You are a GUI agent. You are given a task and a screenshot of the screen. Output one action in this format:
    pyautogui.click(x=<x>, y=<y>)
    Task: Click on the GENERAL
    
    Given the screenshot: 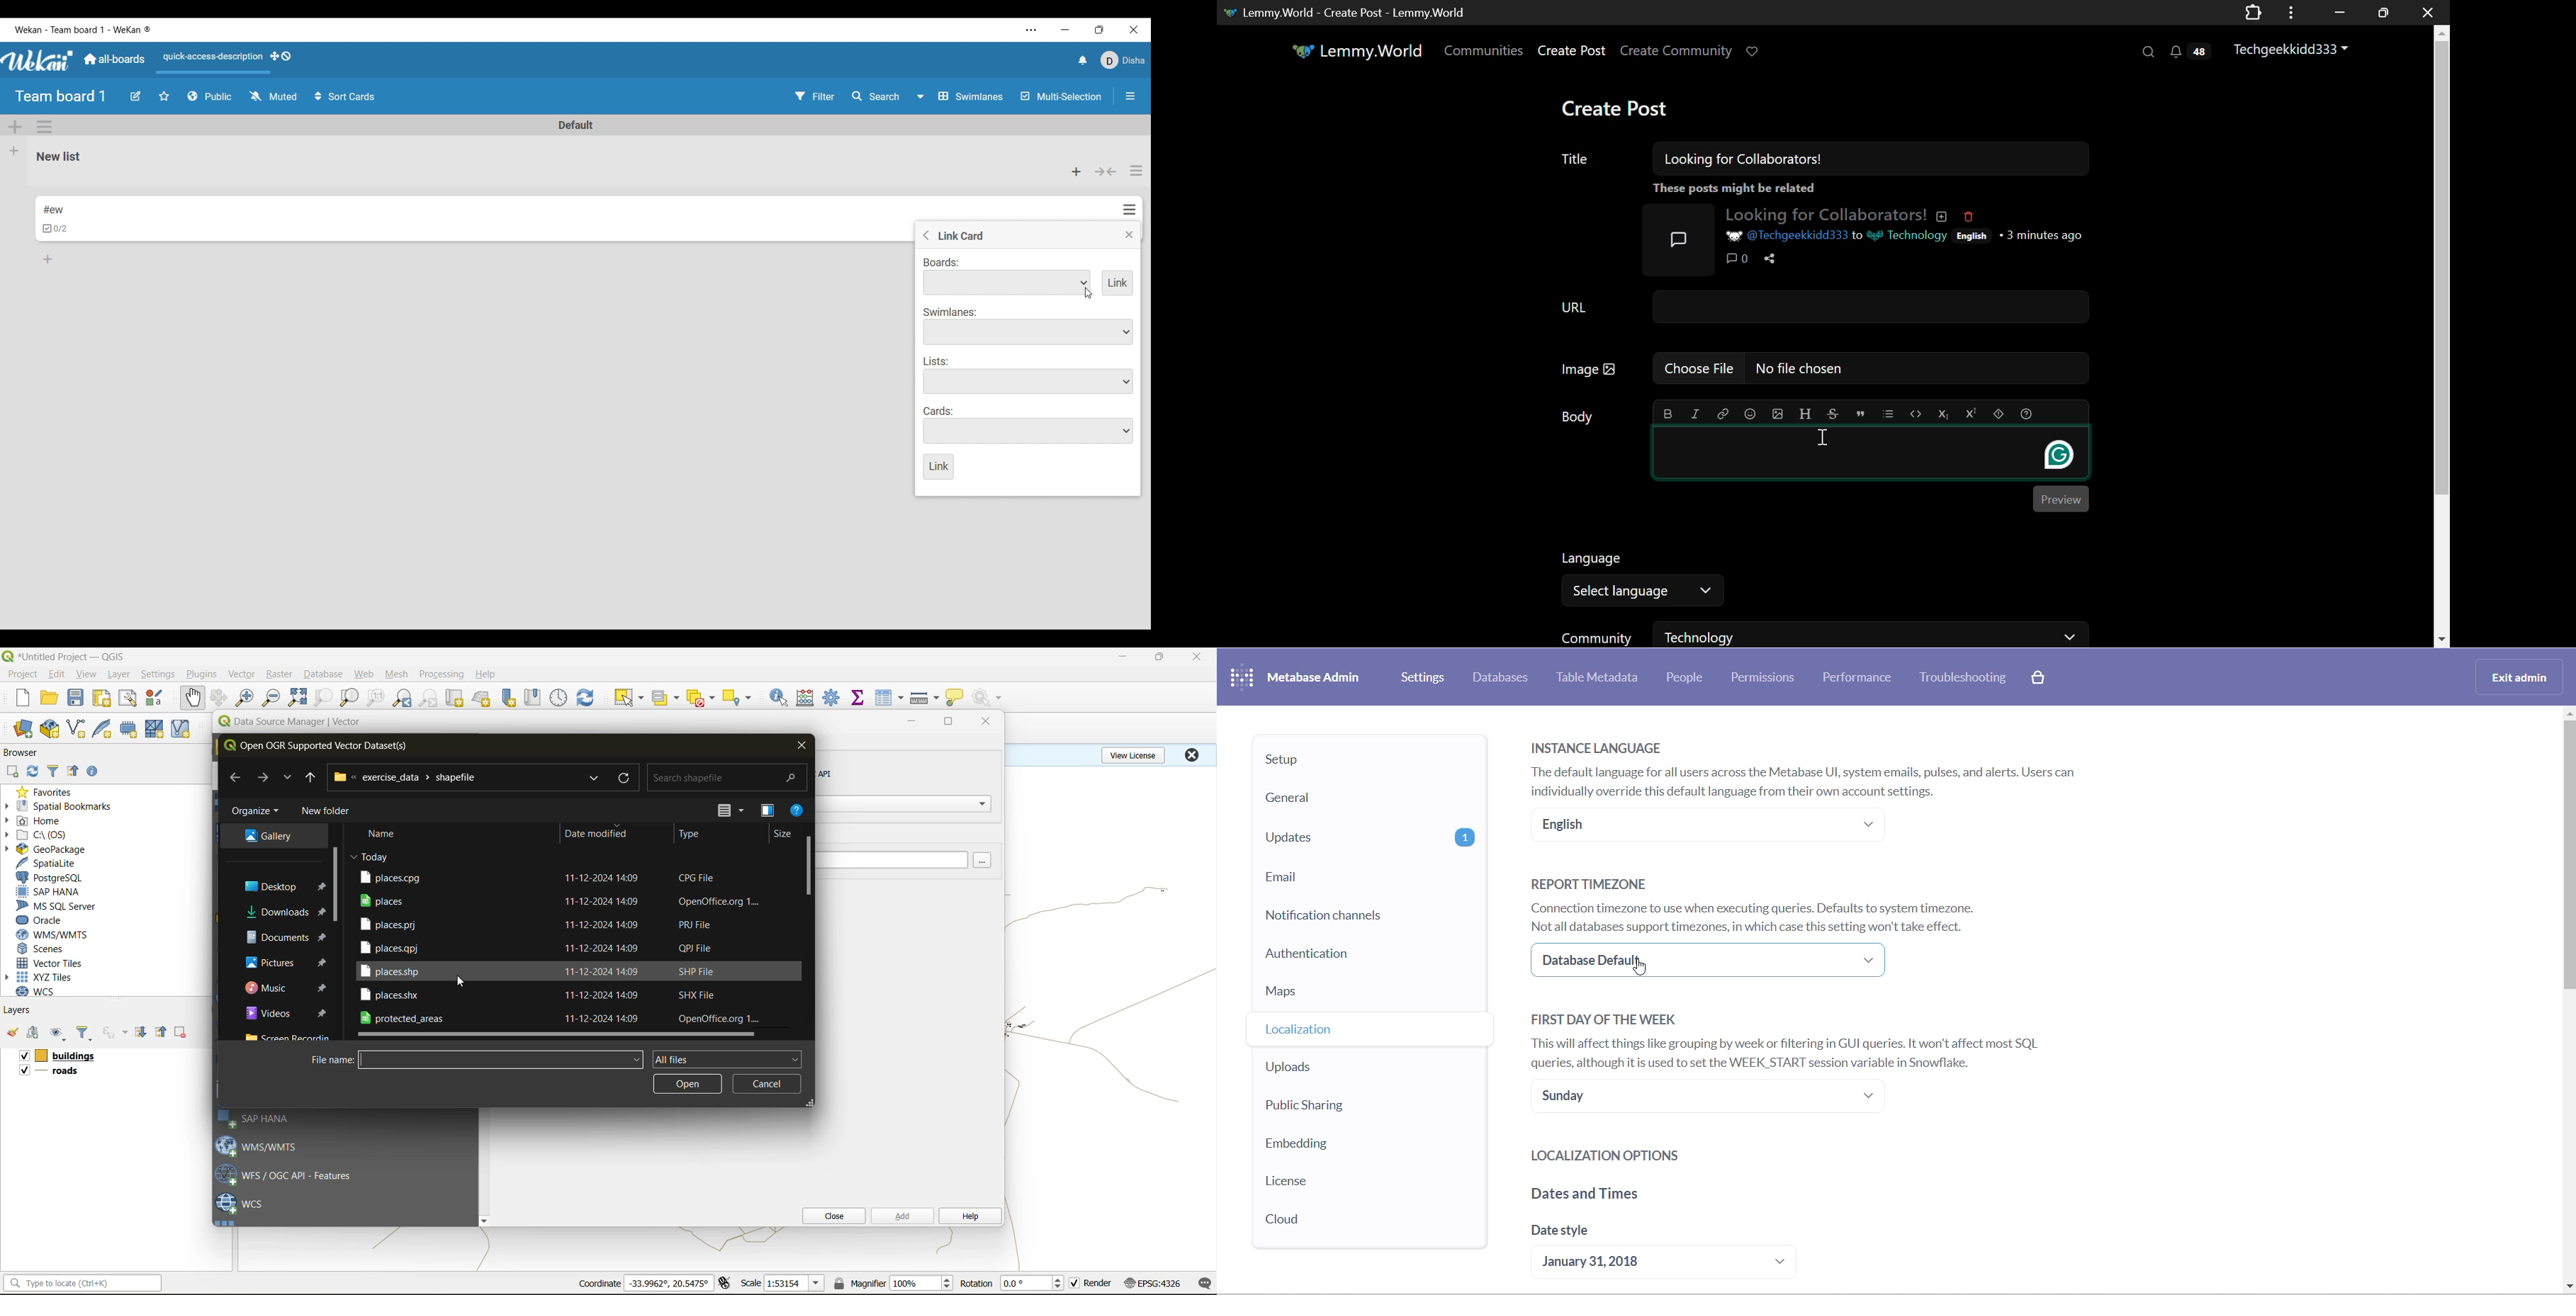 What is the action you would take?
    pyautogui.click(x=1365, y=799)
    